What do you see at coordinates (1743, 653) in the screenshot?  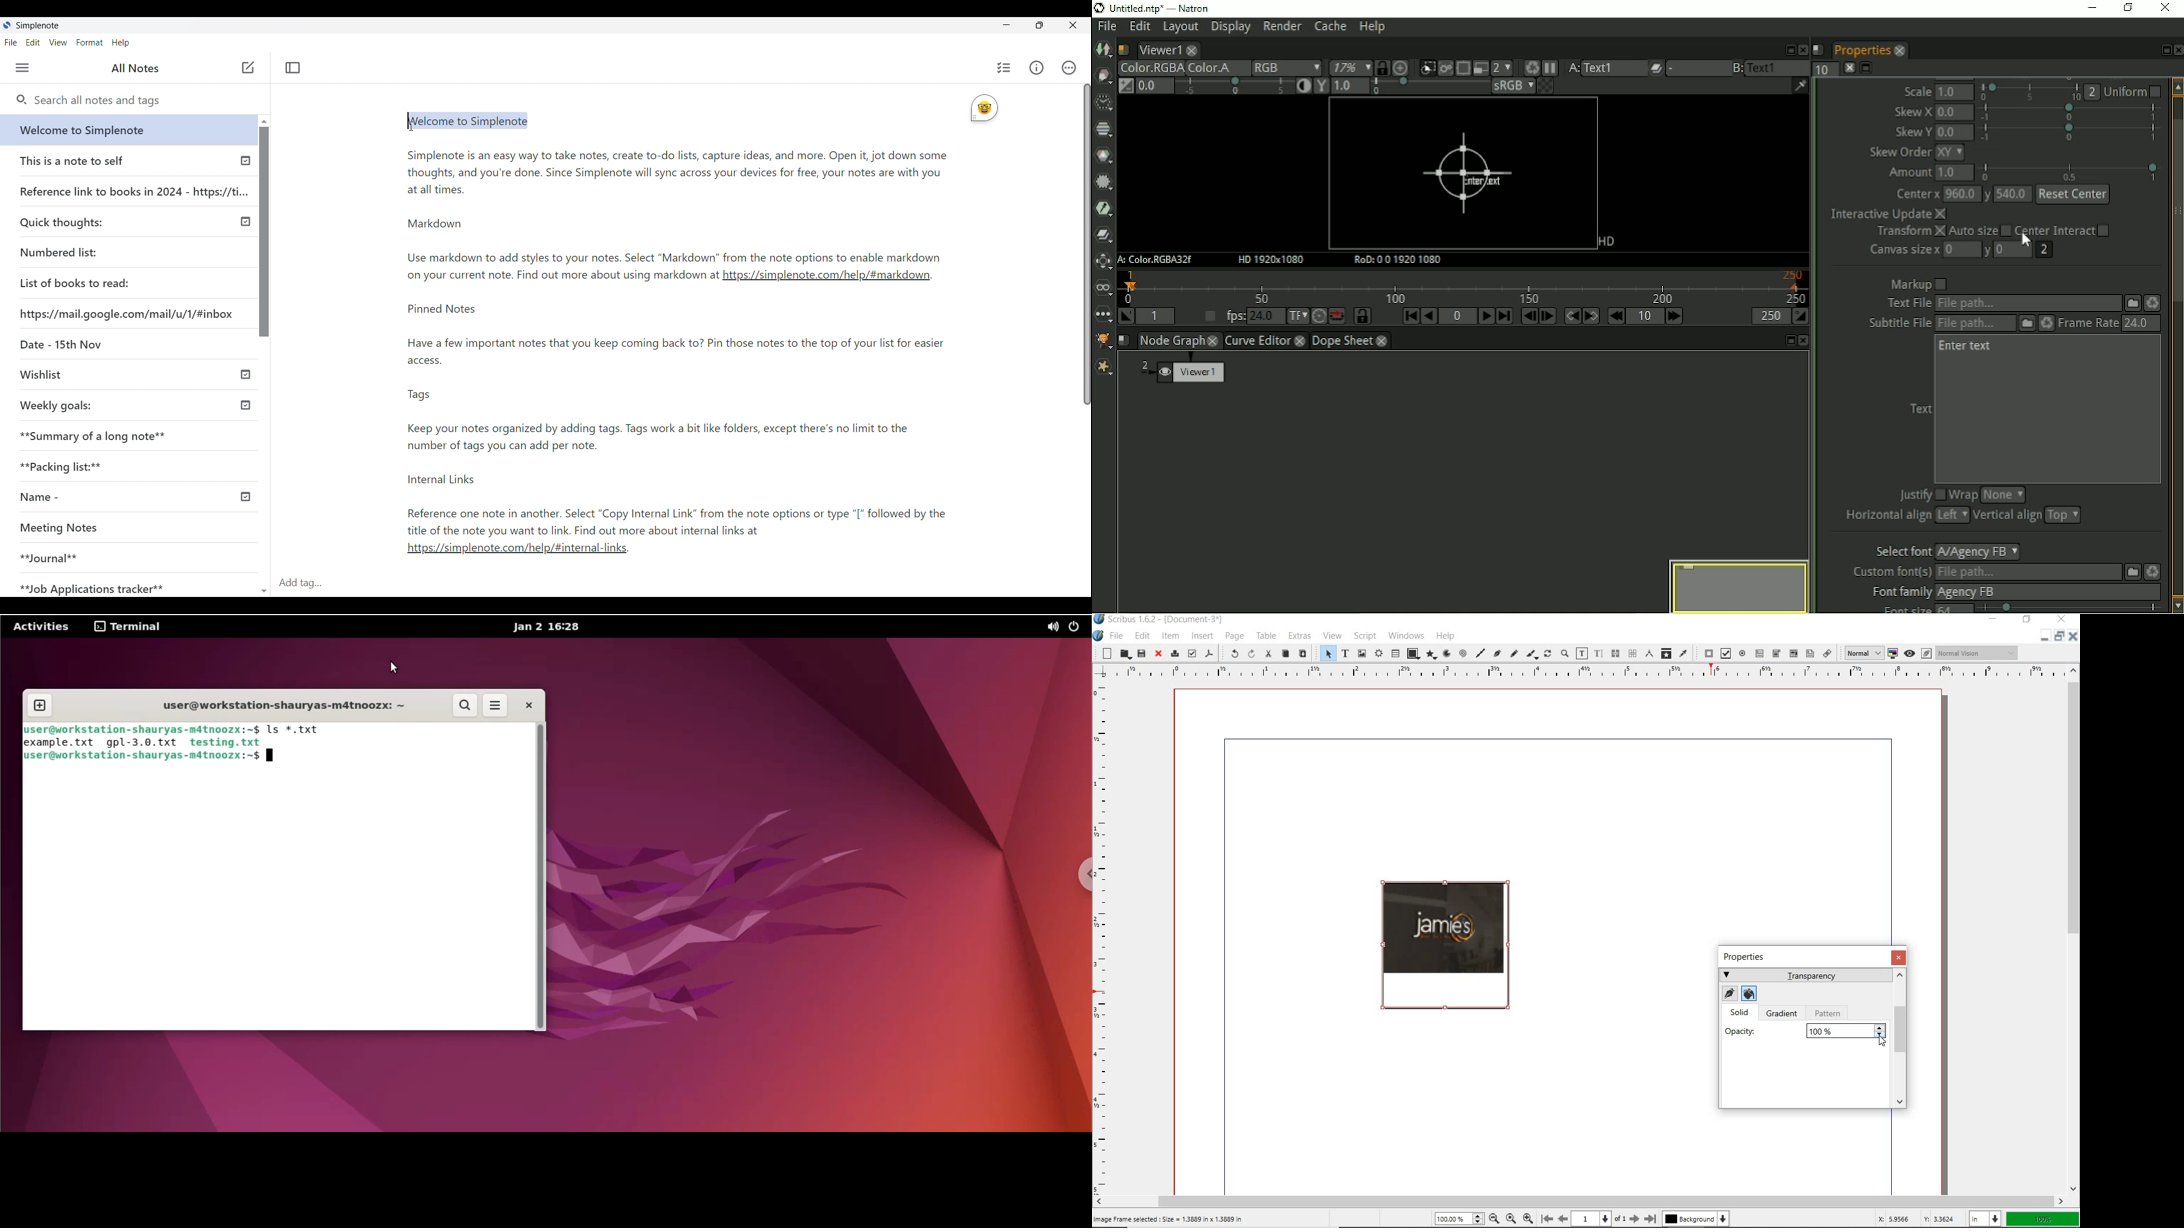 I see `pdf radio button` at bounding box center [1743, 653].